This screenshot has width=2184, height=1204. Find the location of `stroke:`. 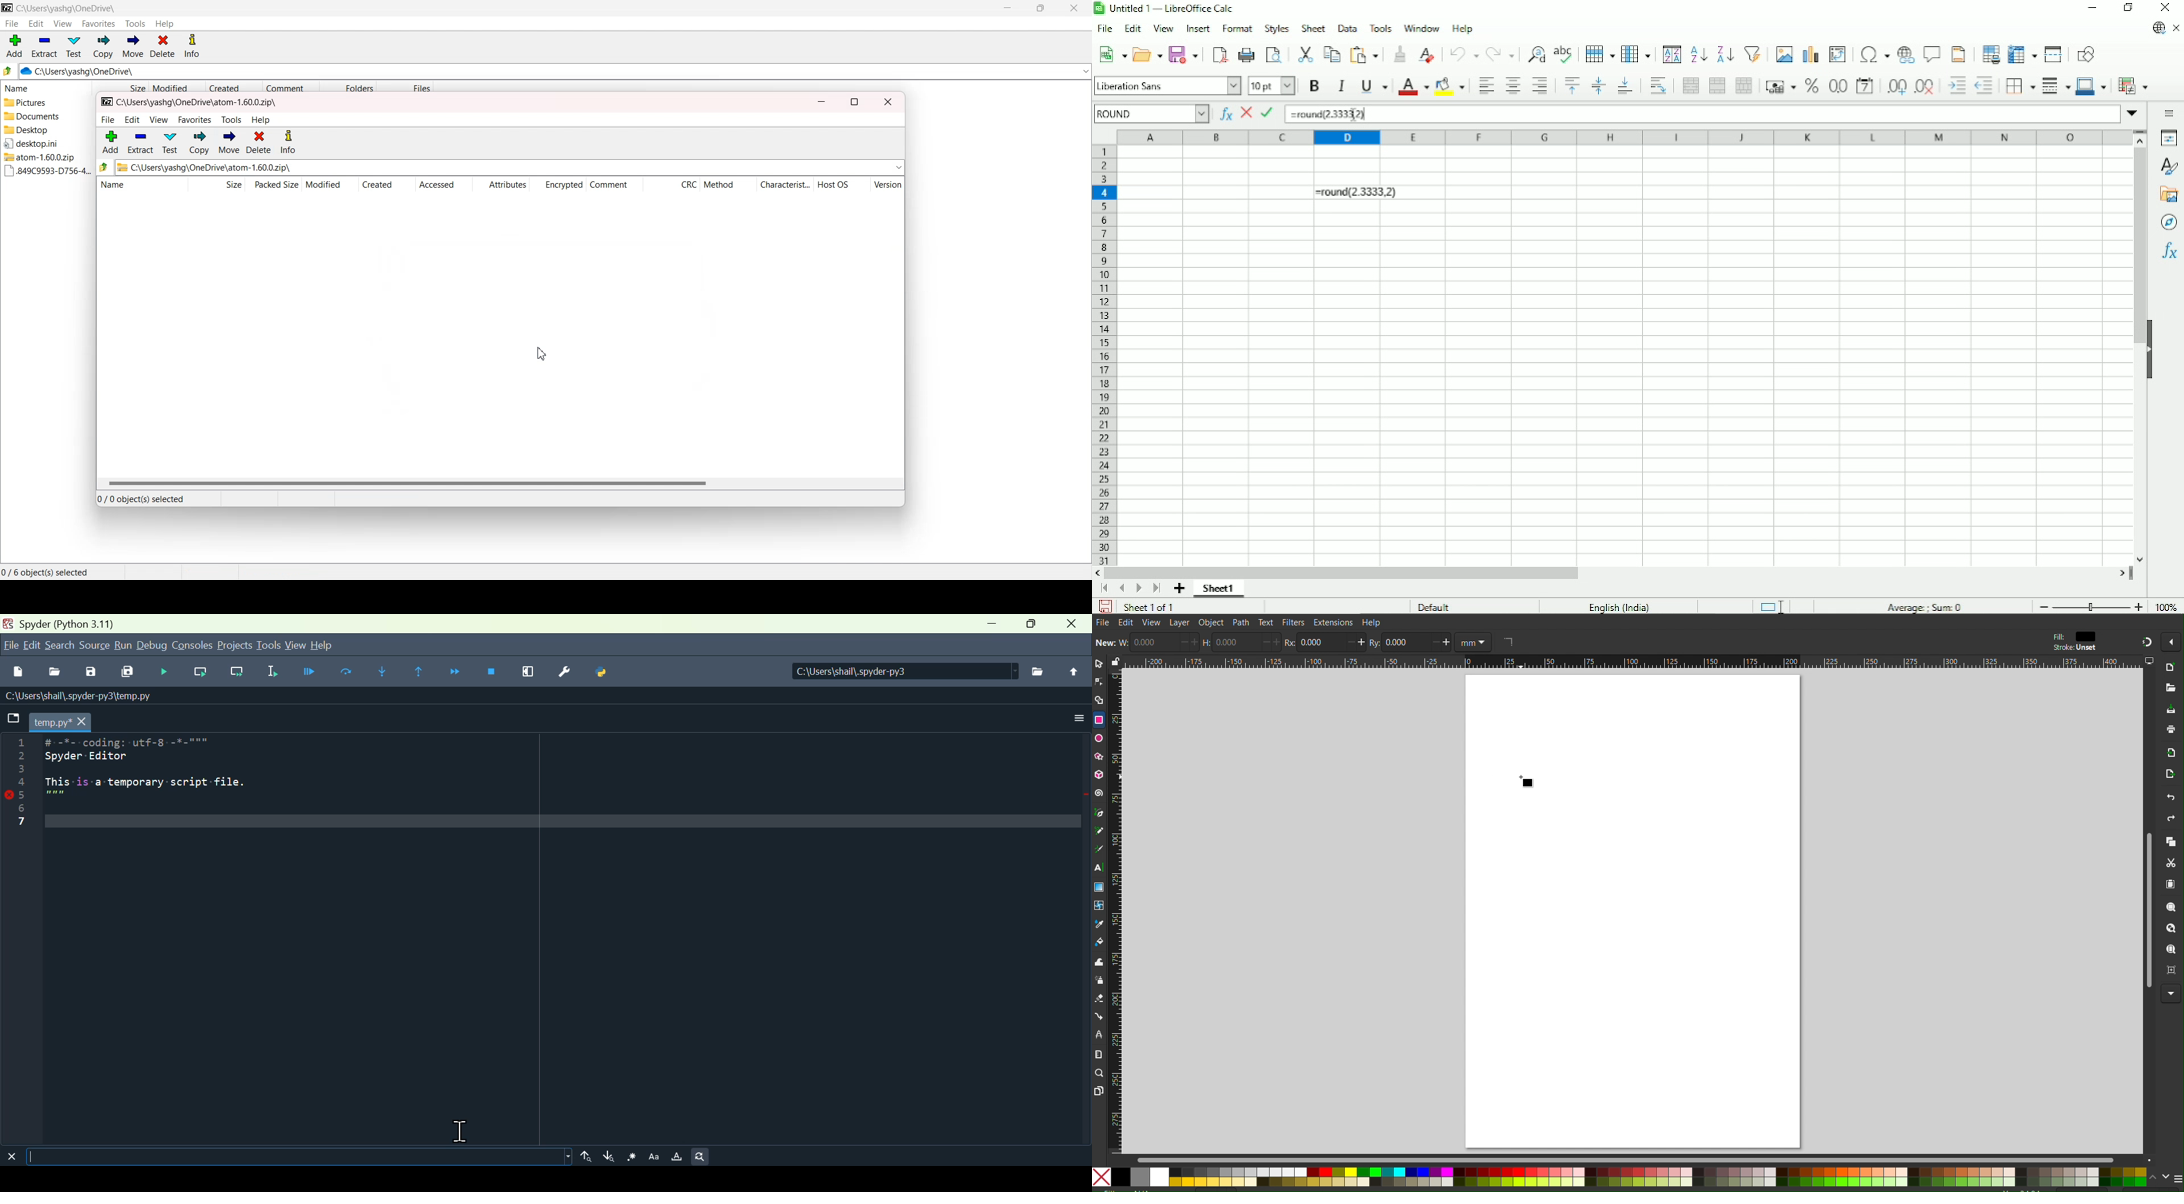

stroke: is located at coordinates (2072, 648).